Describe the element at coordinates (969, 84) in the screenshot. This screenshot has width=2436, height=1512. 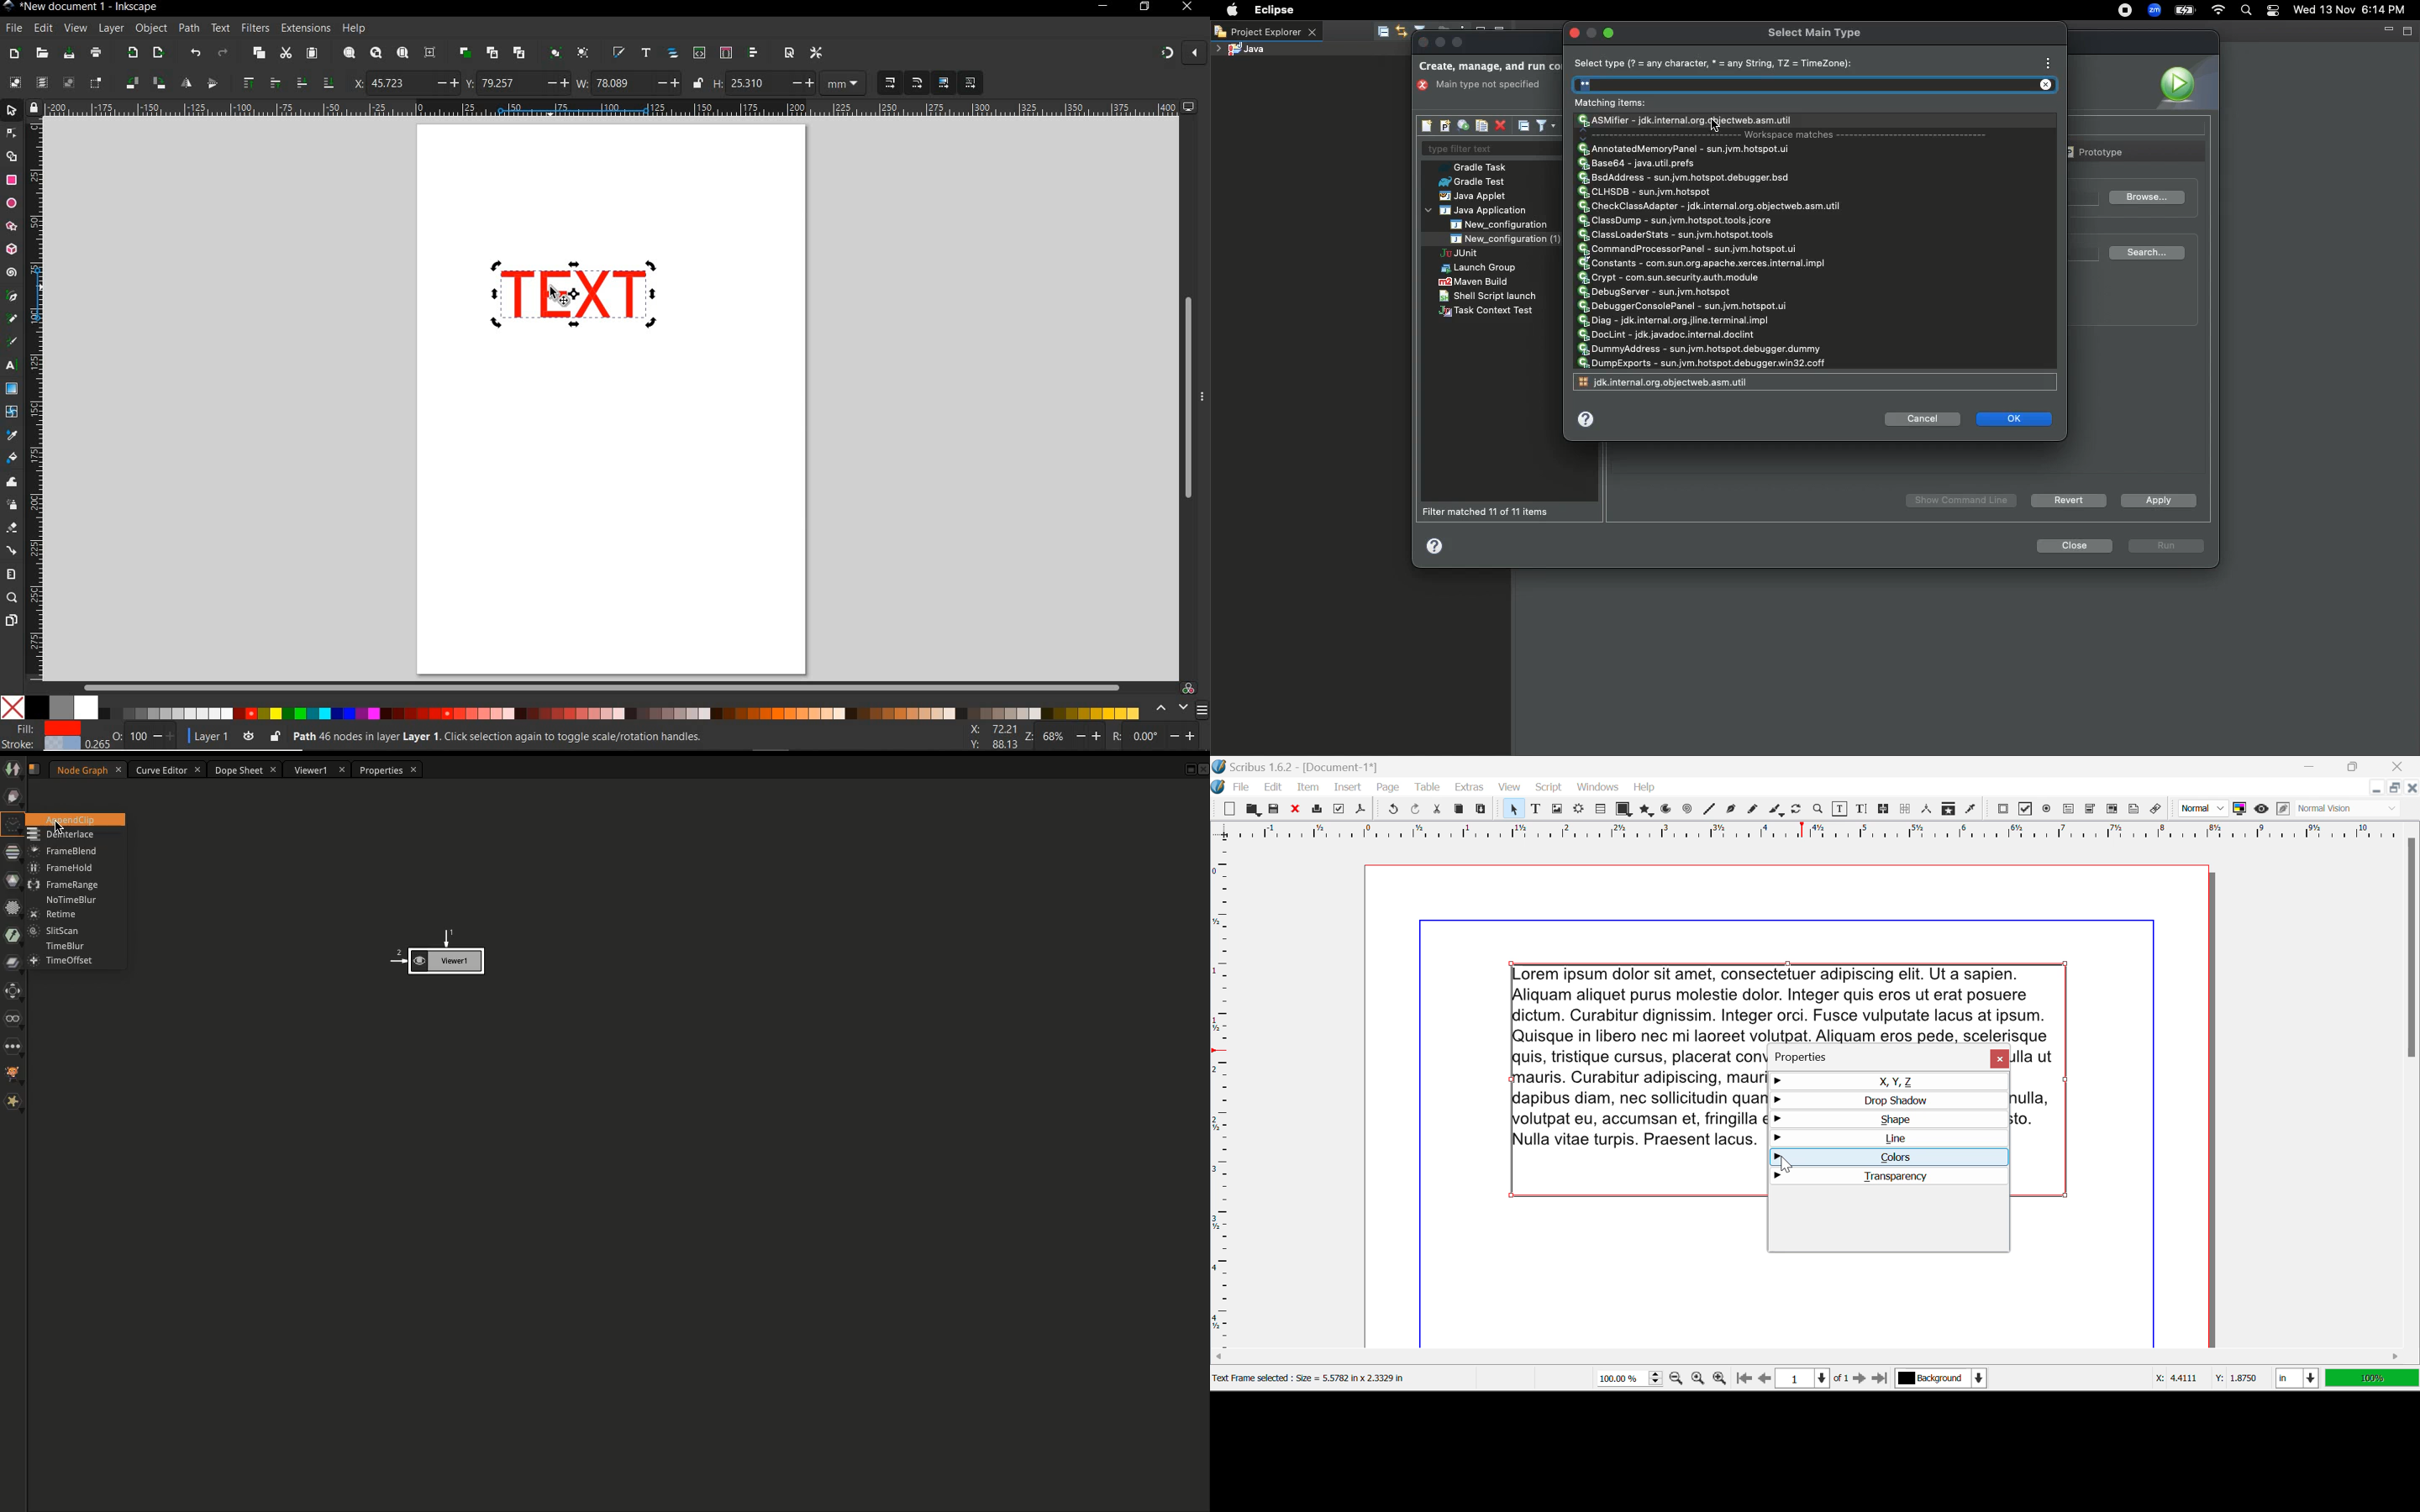
I see `MOVE PATTERNS` at that location.